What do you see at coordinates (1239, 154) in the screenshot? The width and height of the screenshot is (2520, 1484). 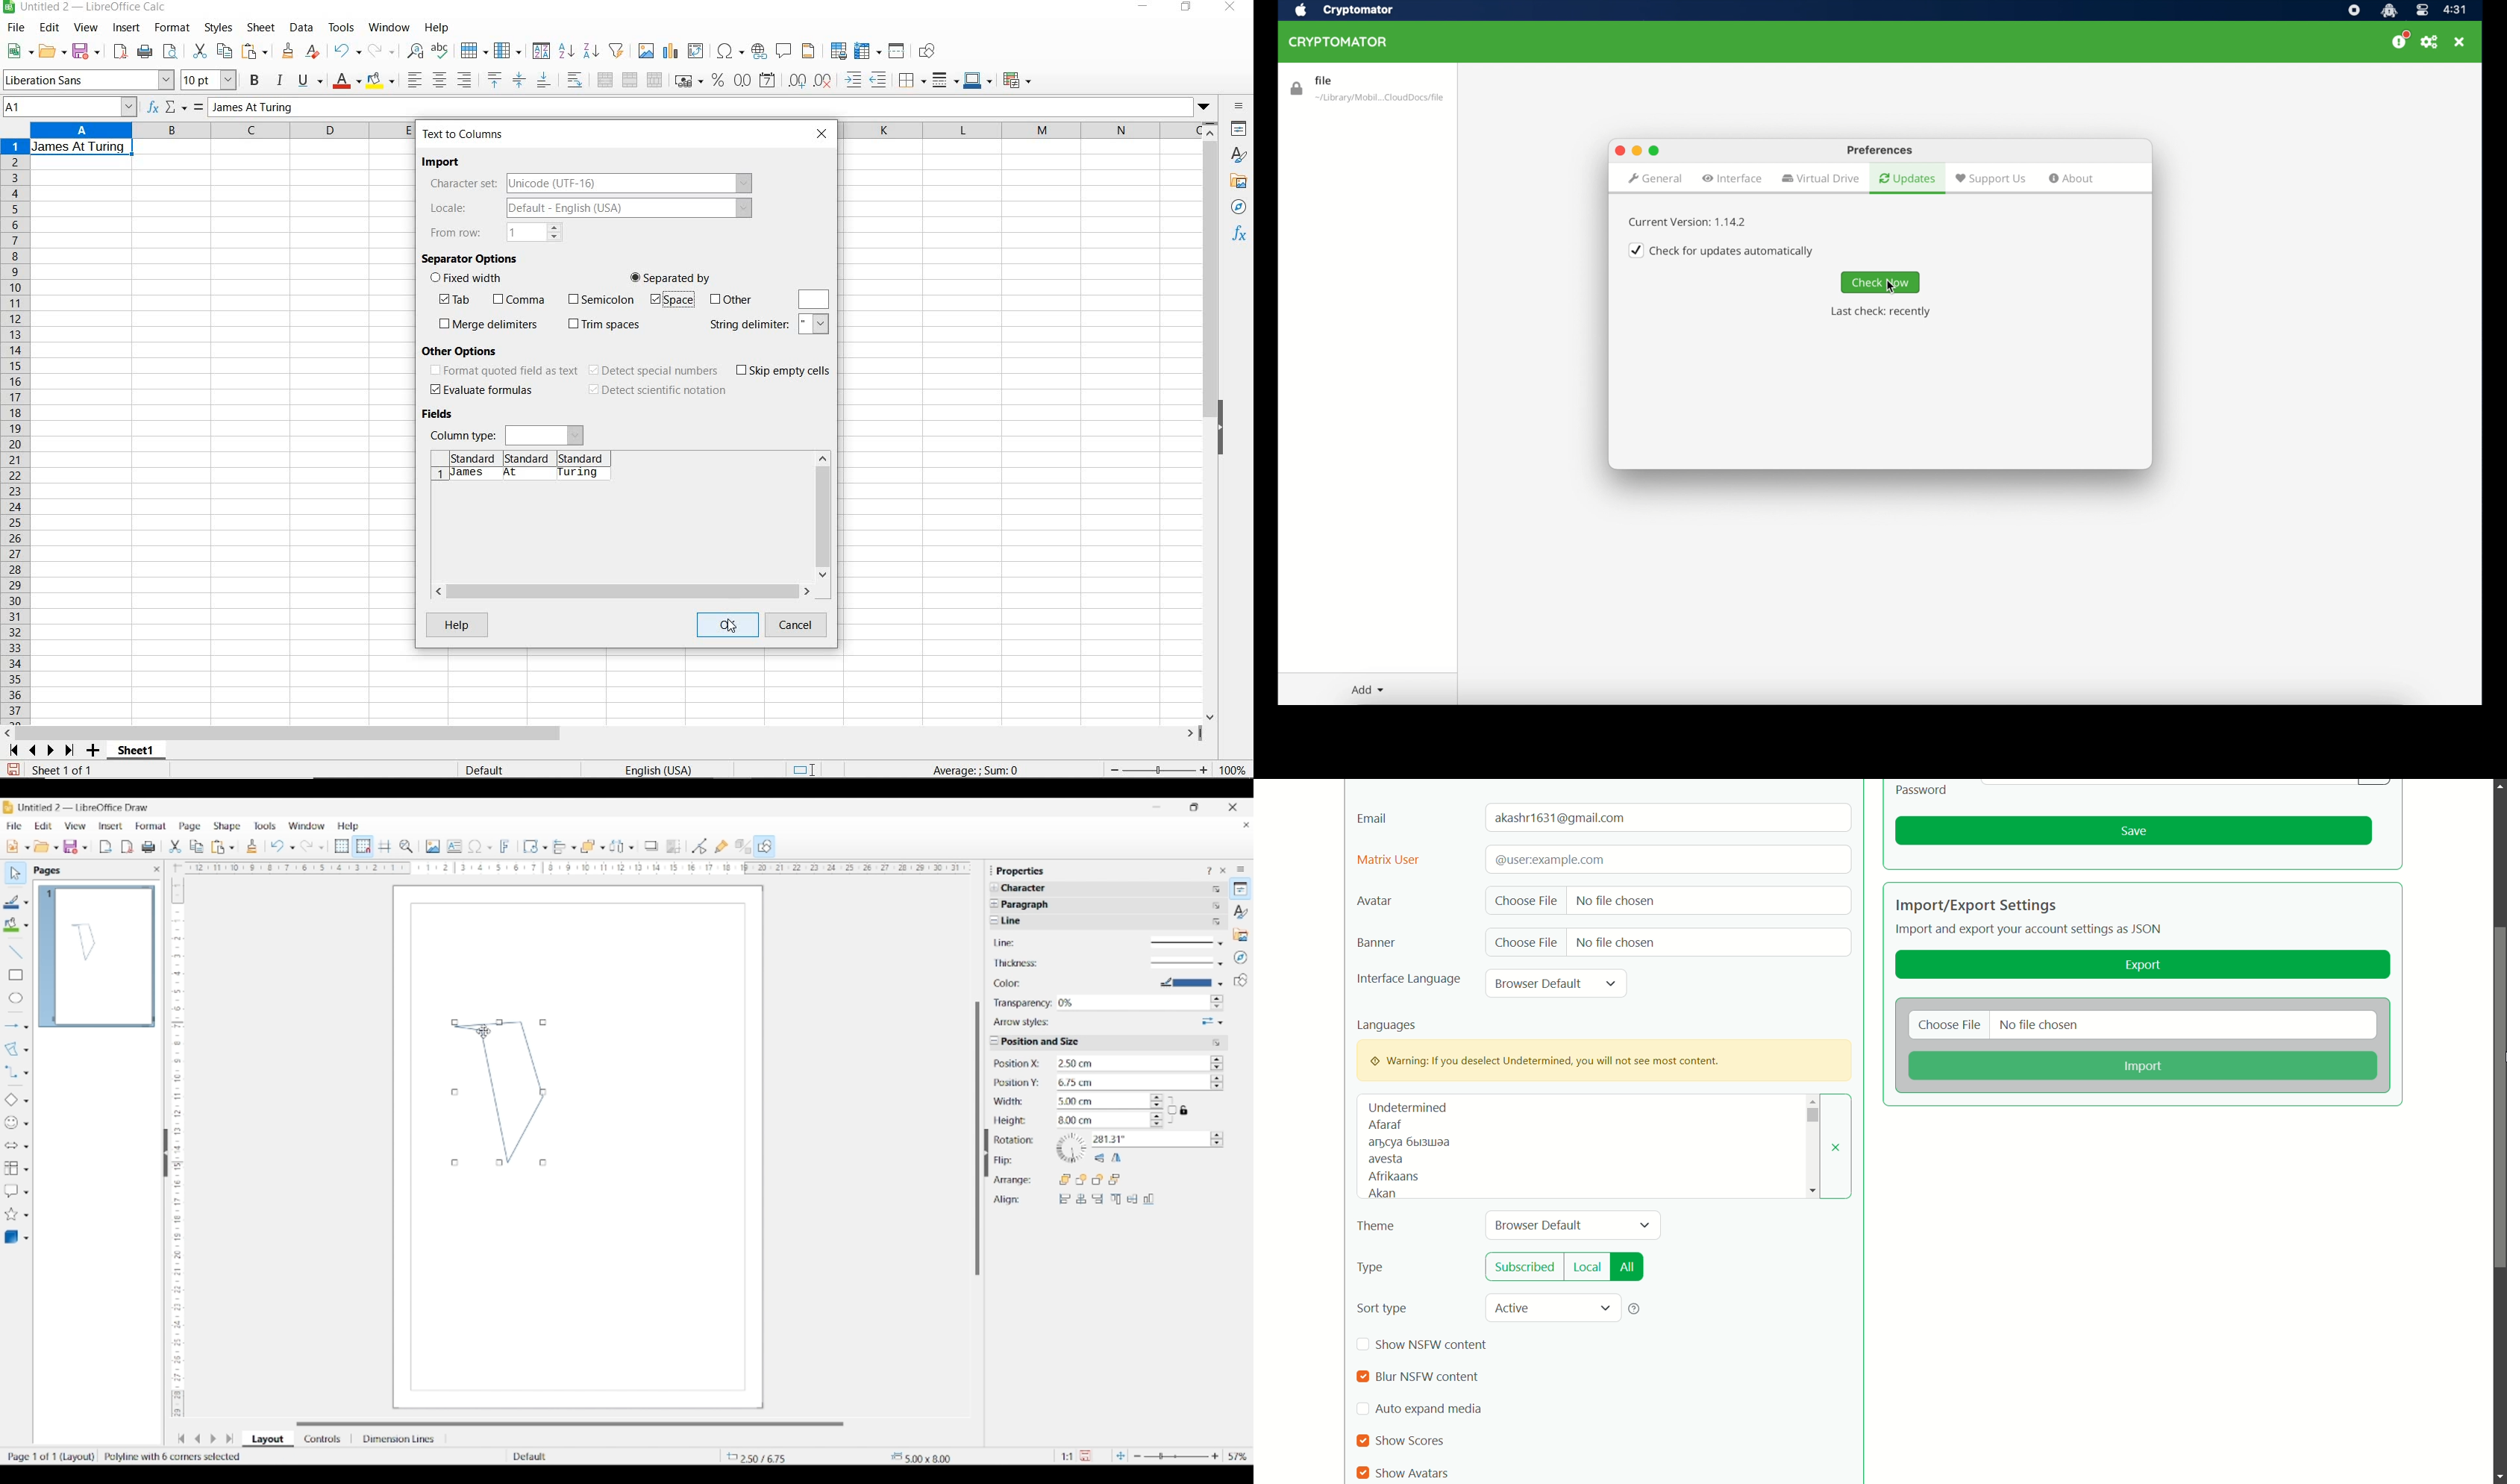 I see `styles` at bounding box center [1239, 154].